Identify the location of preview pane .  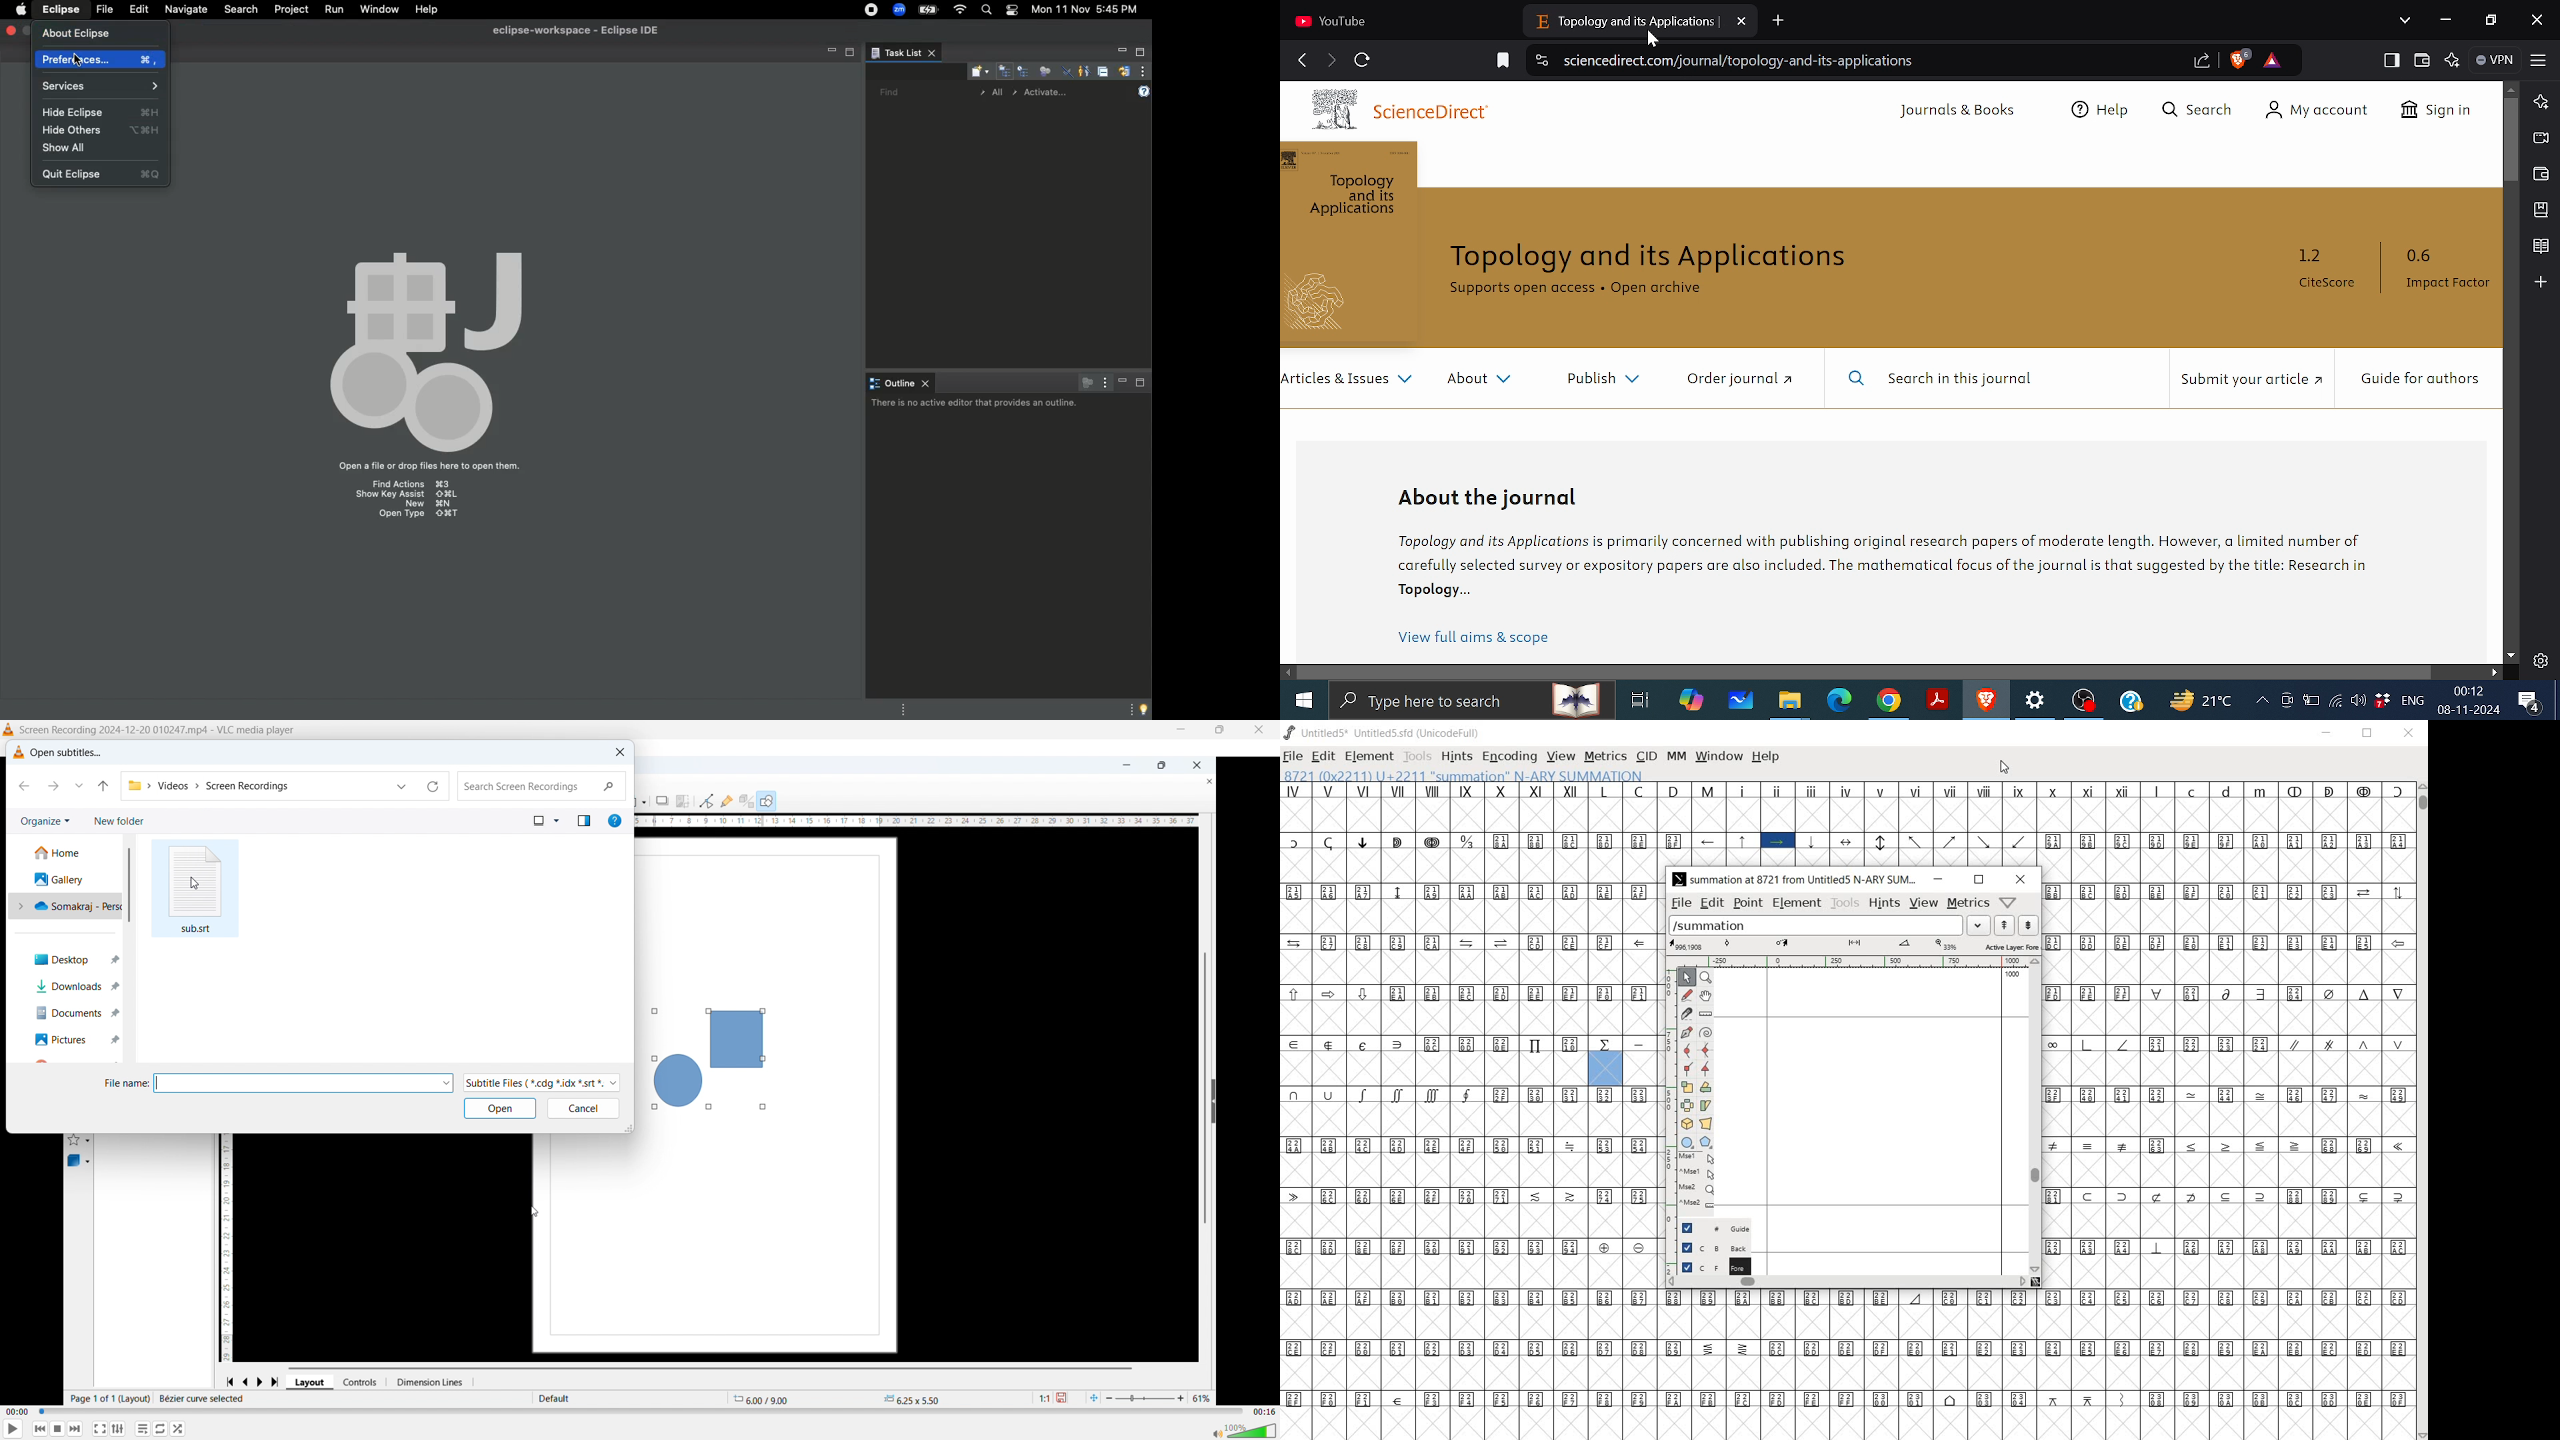
(584, 820).